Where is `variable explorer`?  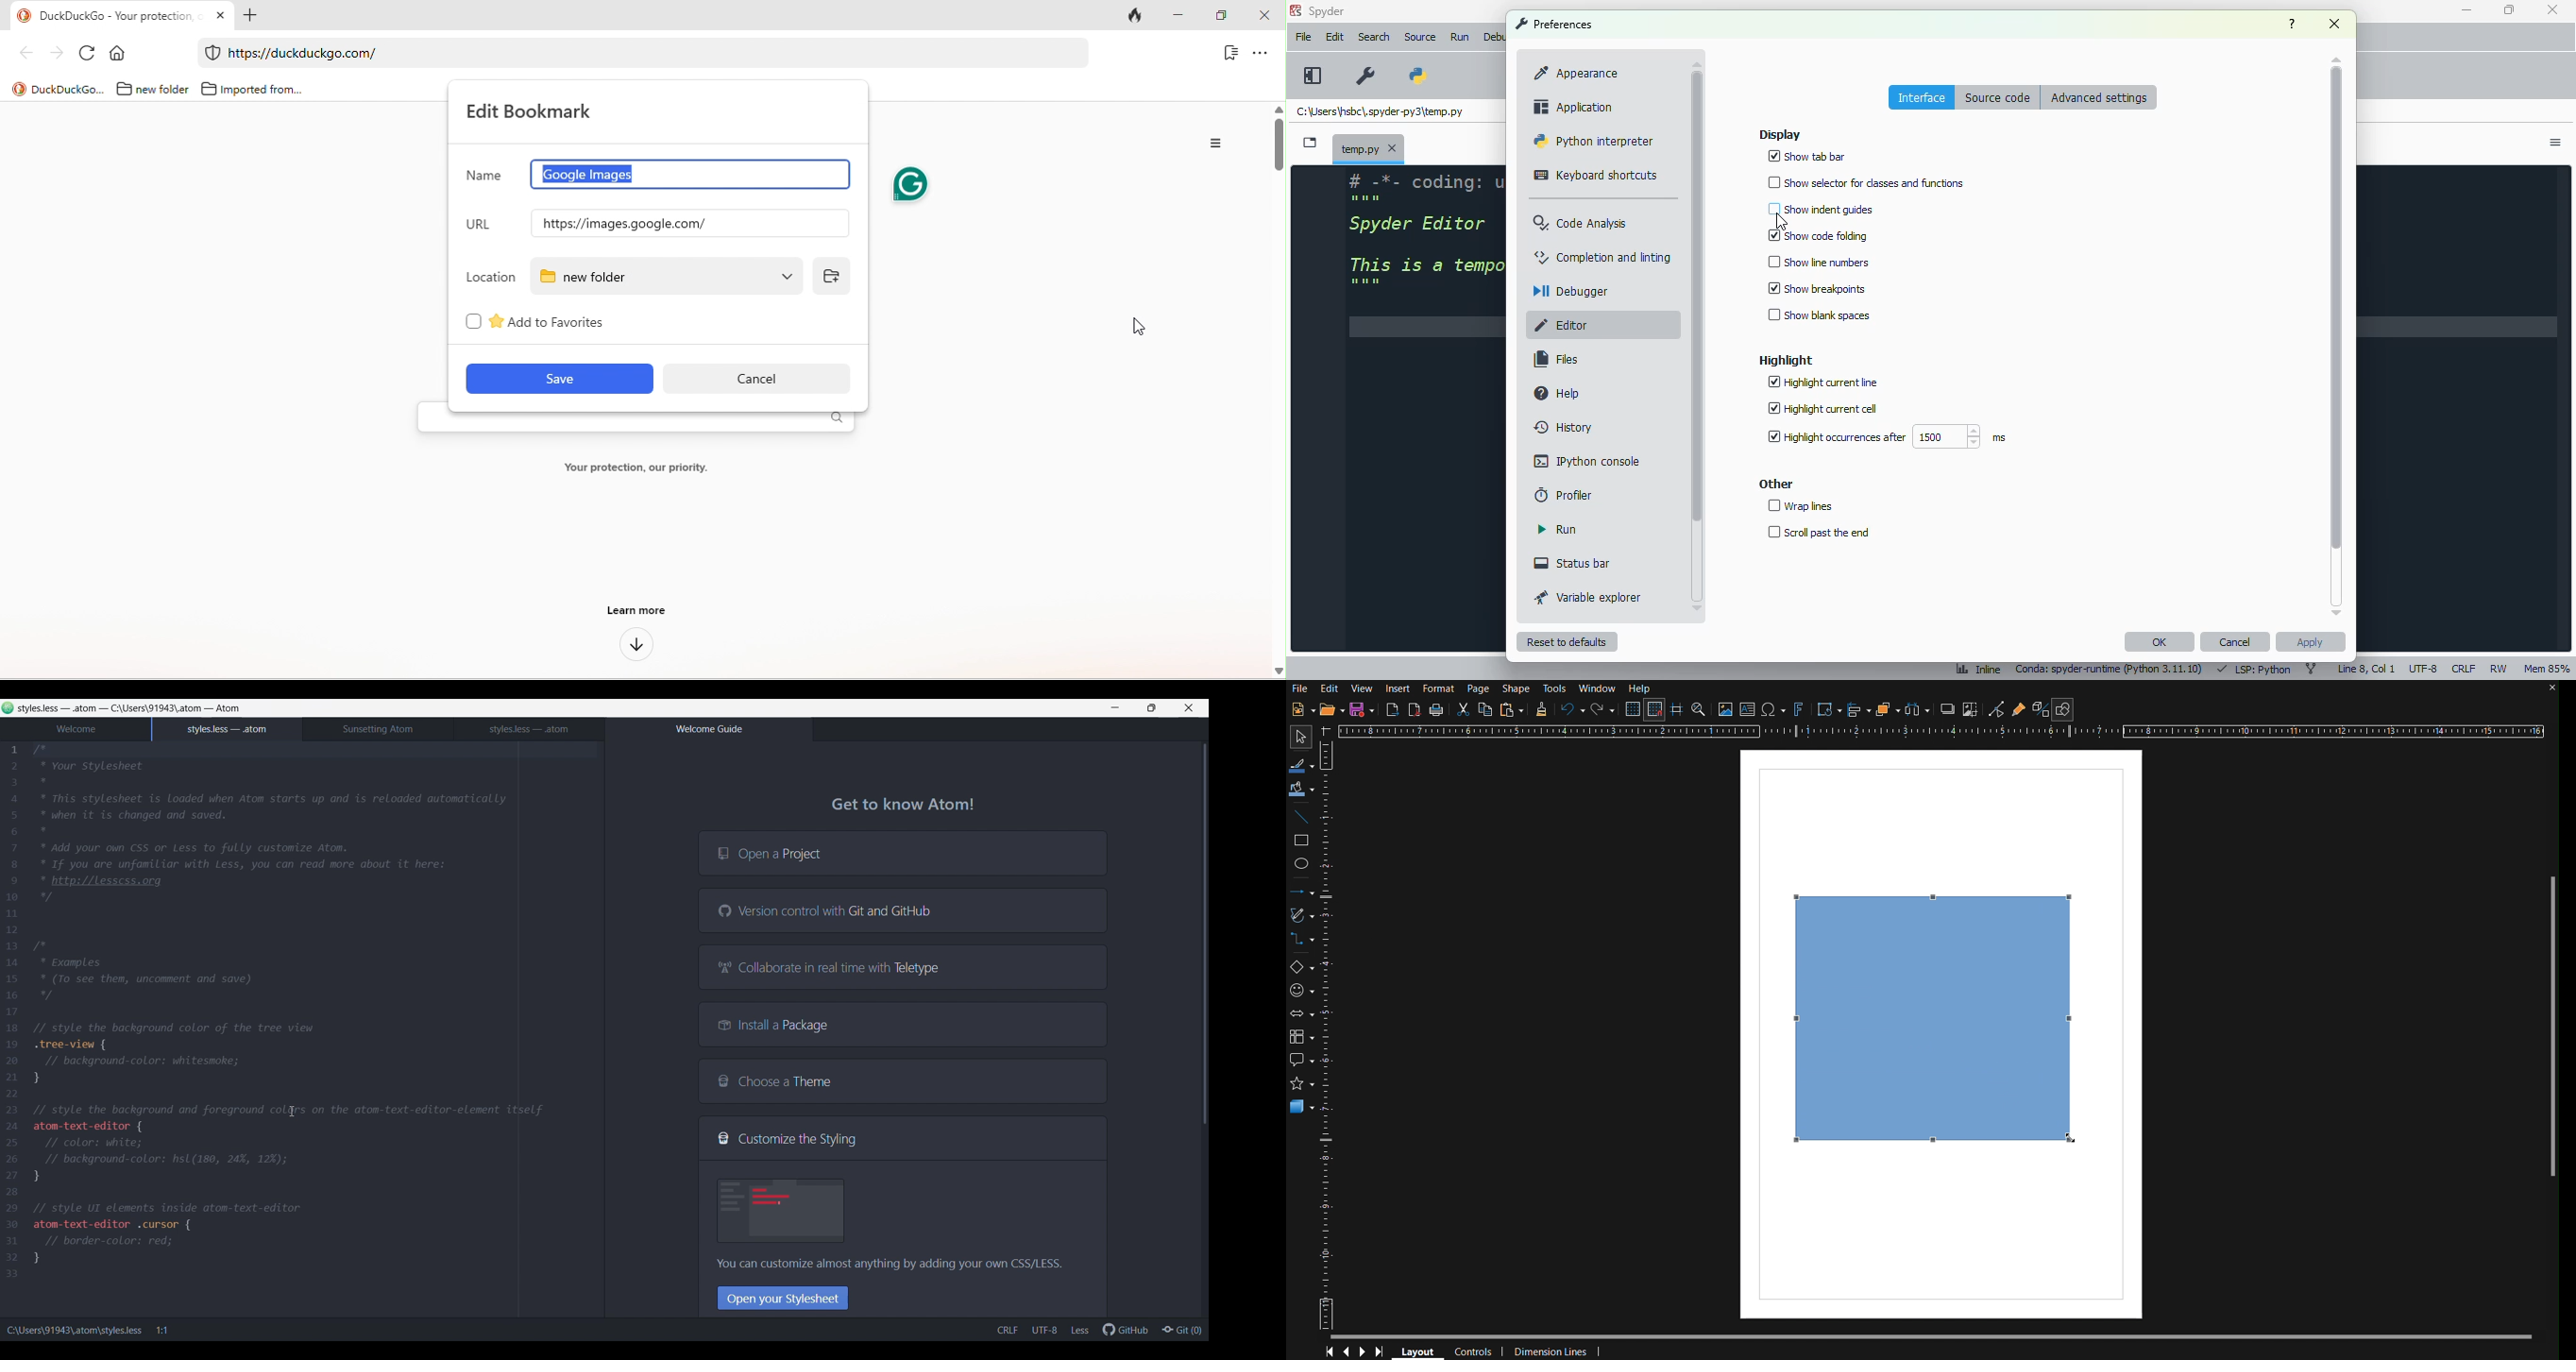 variable explorer is located at coordinates (1589, 597).